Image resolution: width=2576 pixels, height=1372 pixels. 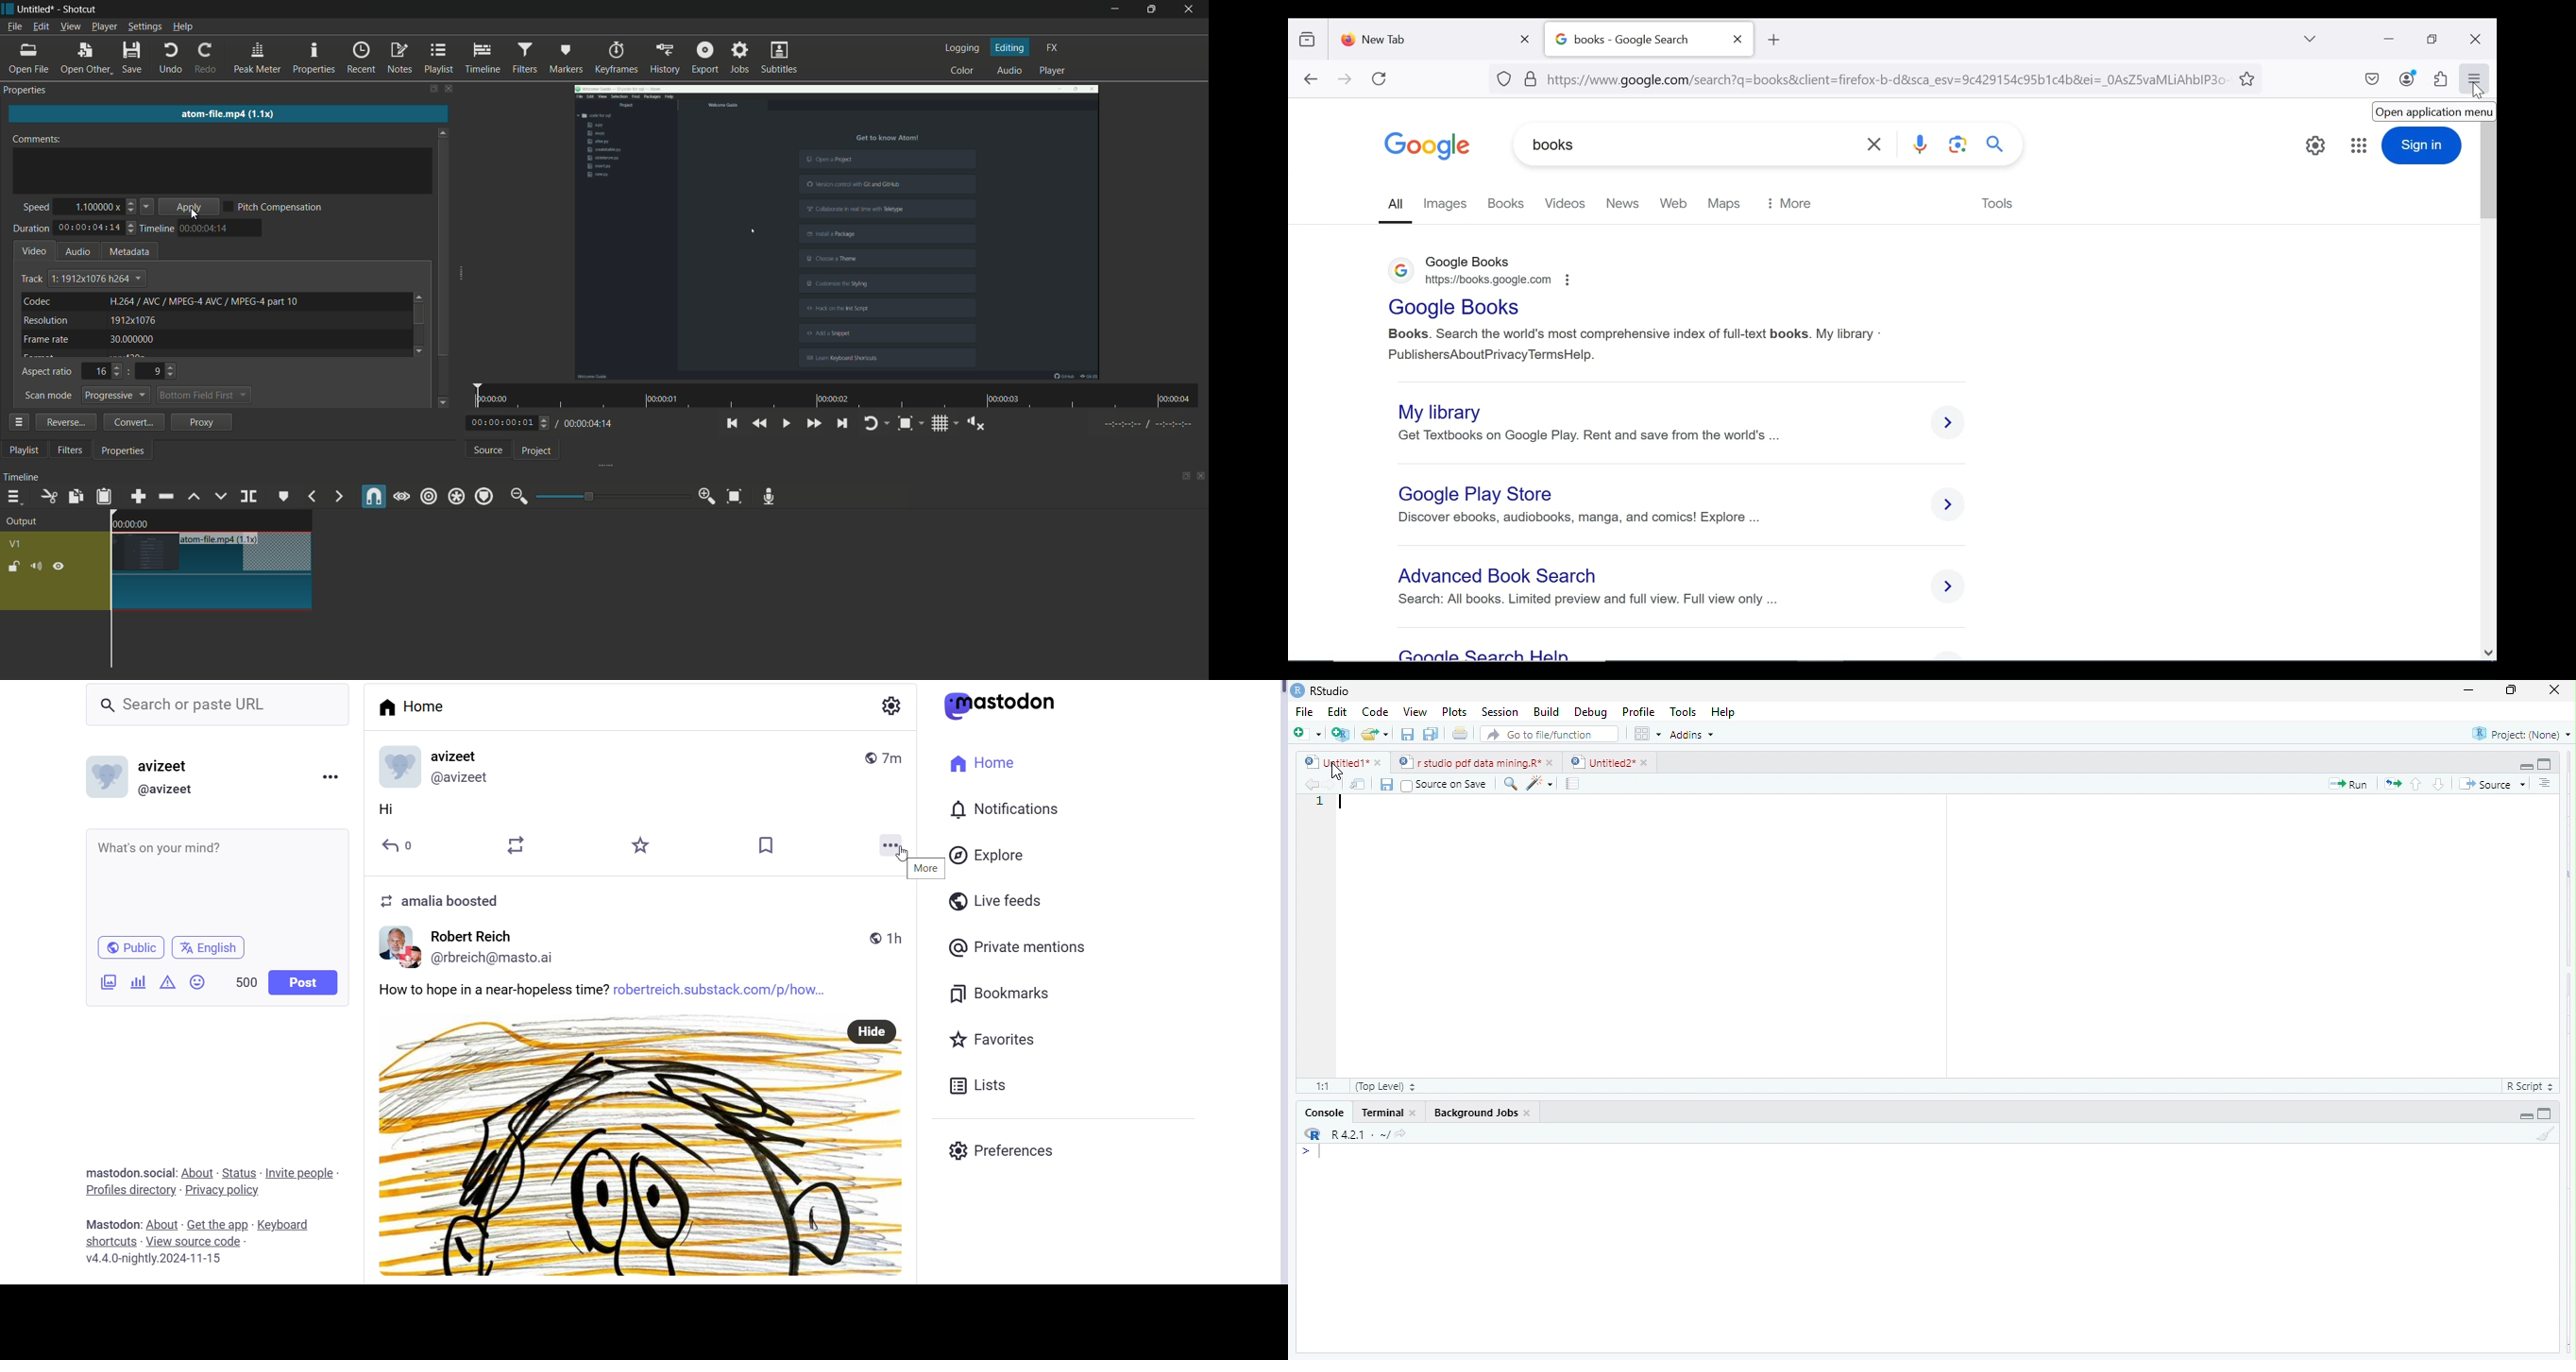 I want to click on 1:1, so click(x=1323, y=1085).